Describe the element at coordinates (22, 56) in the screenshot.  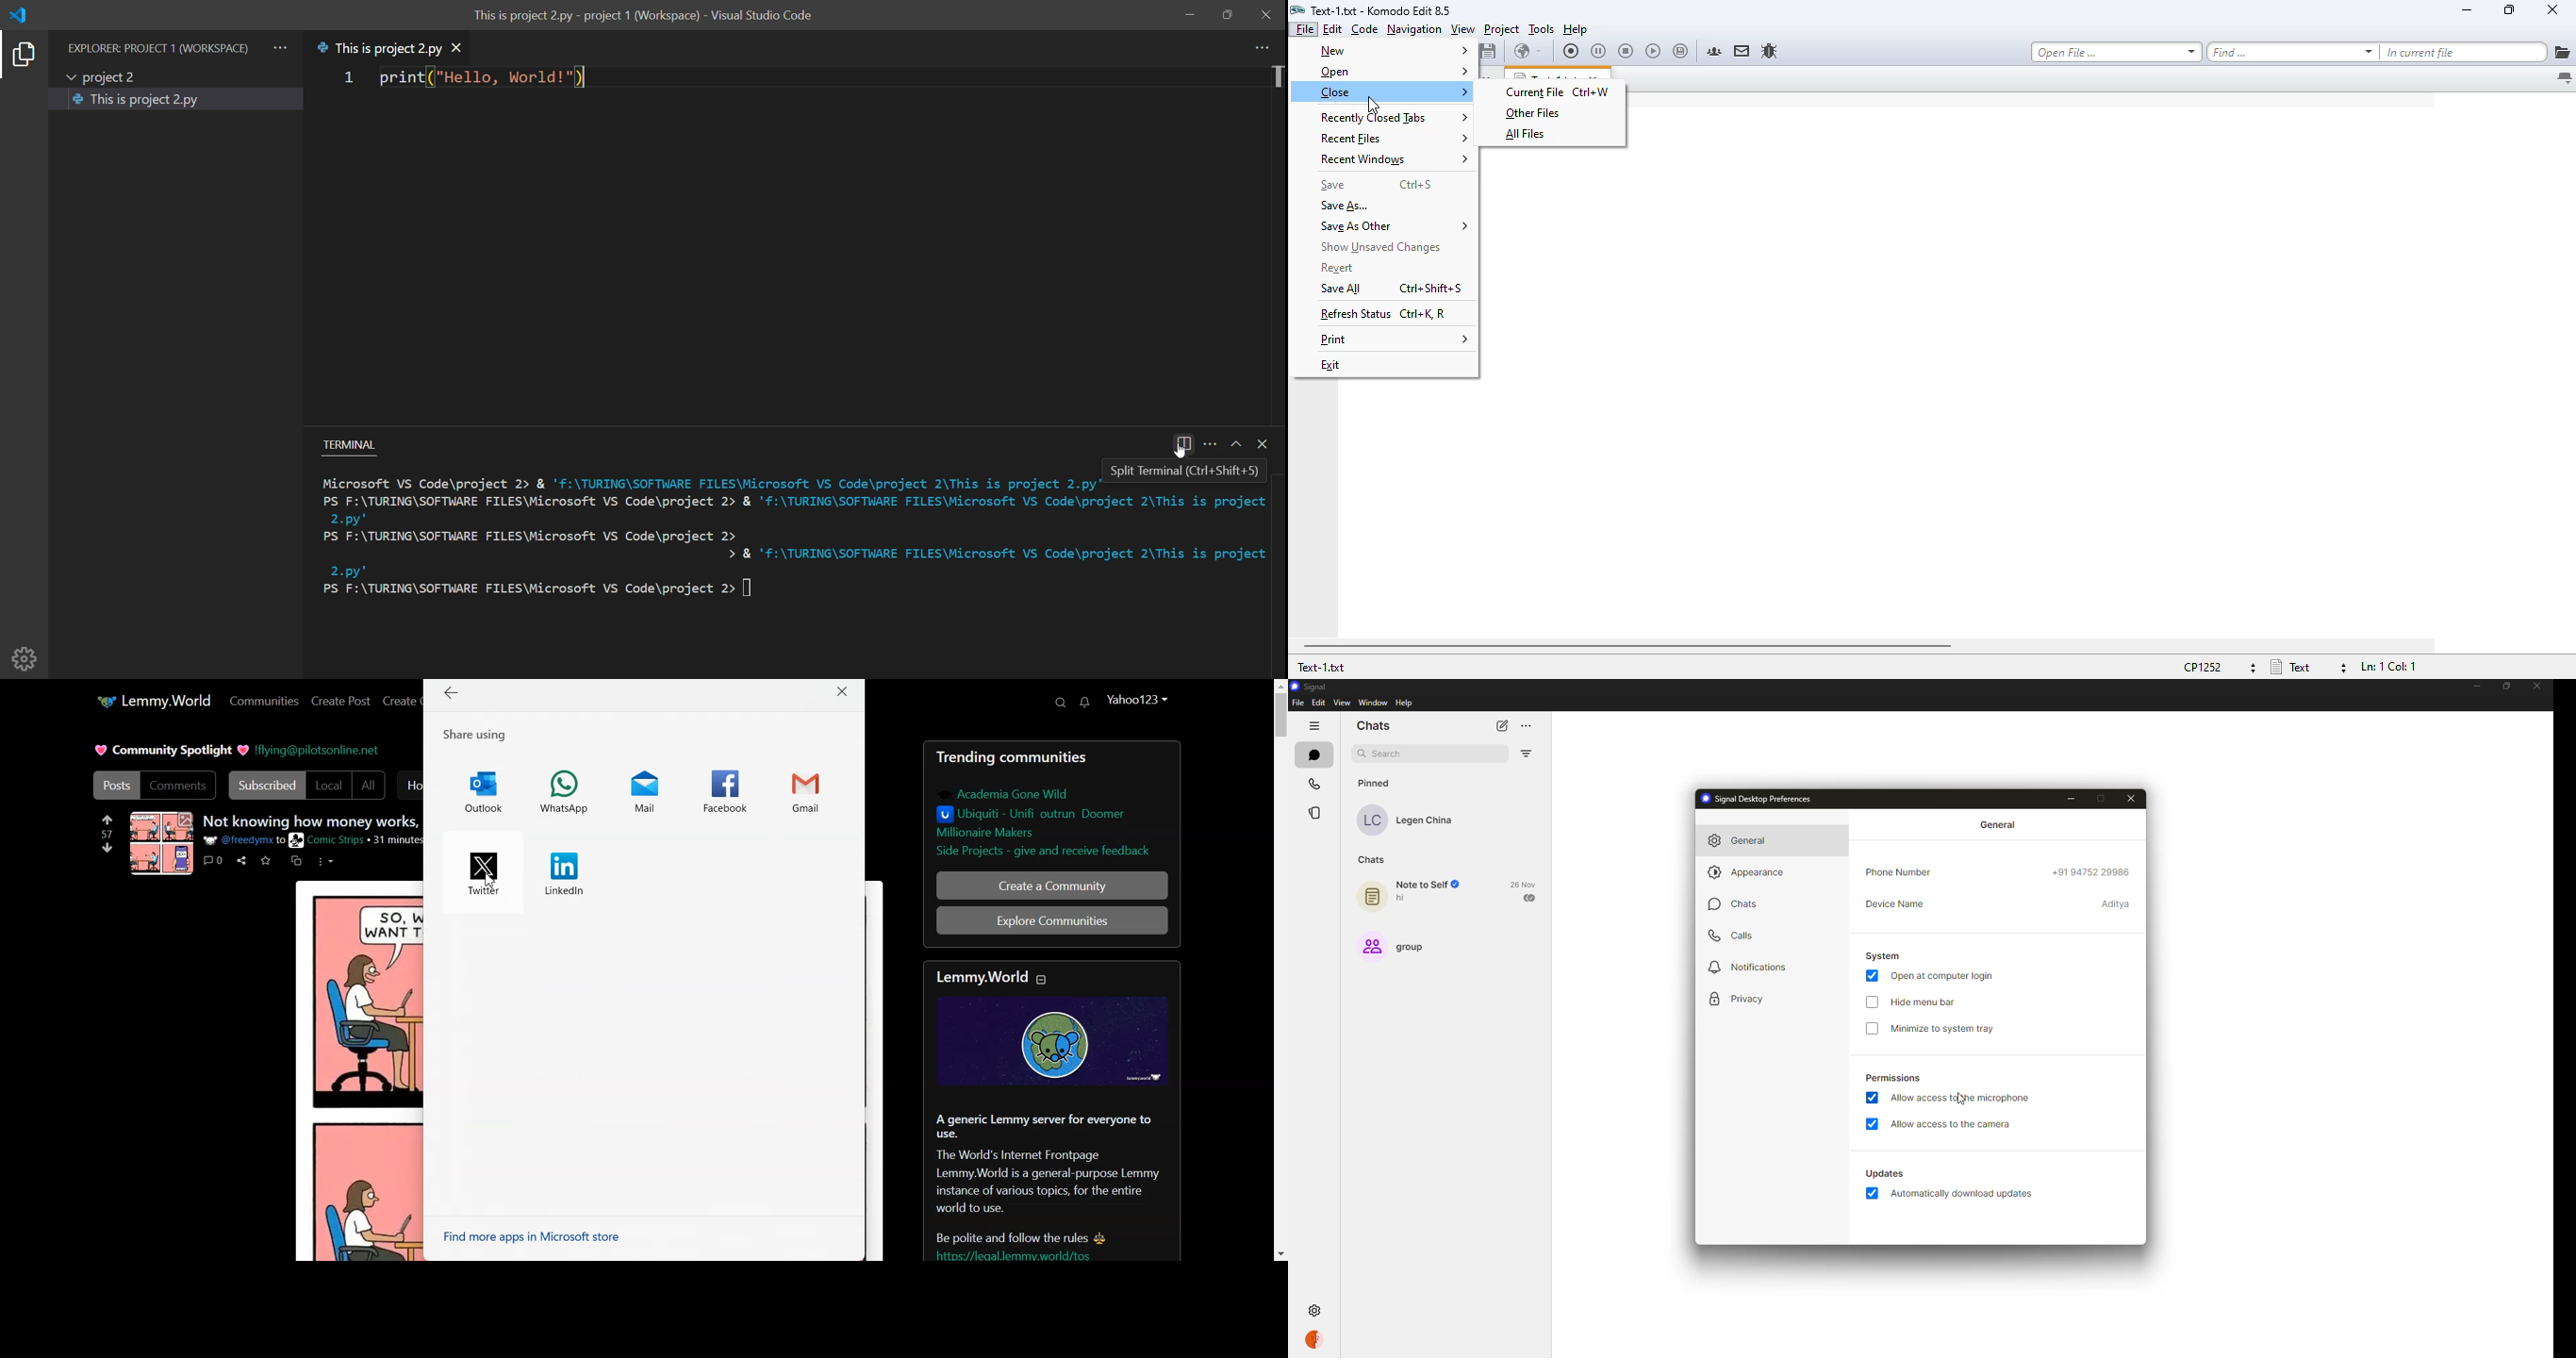
I see `explorer` at that location.